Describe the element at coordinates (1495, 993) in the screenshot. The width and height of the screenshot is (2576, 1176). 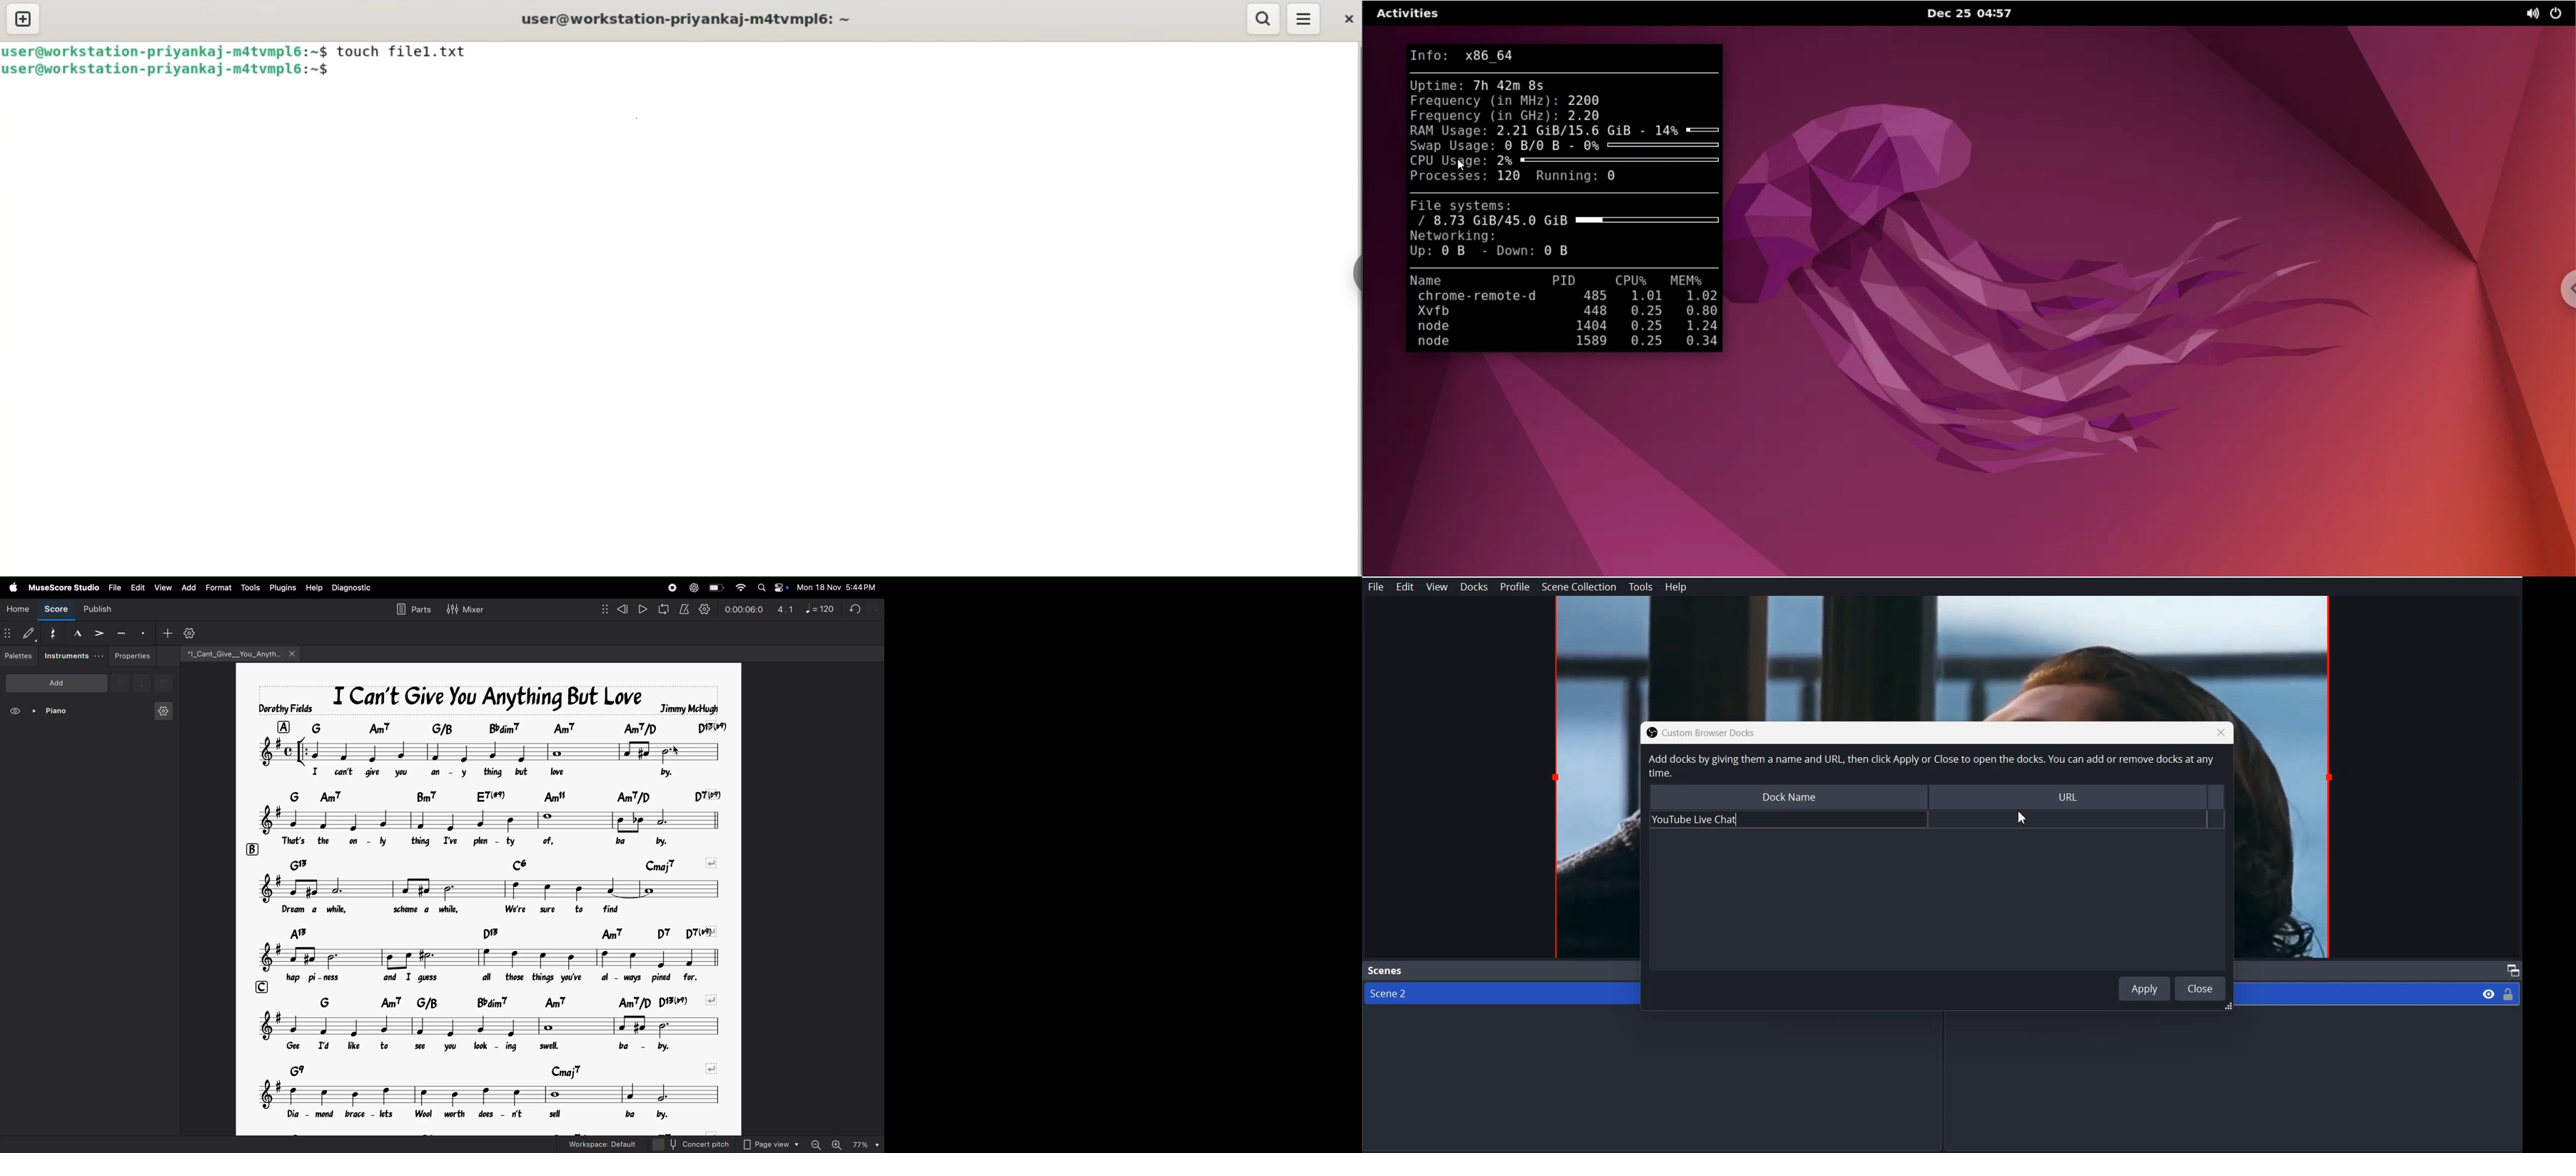
I see `Scene 2` at that location.